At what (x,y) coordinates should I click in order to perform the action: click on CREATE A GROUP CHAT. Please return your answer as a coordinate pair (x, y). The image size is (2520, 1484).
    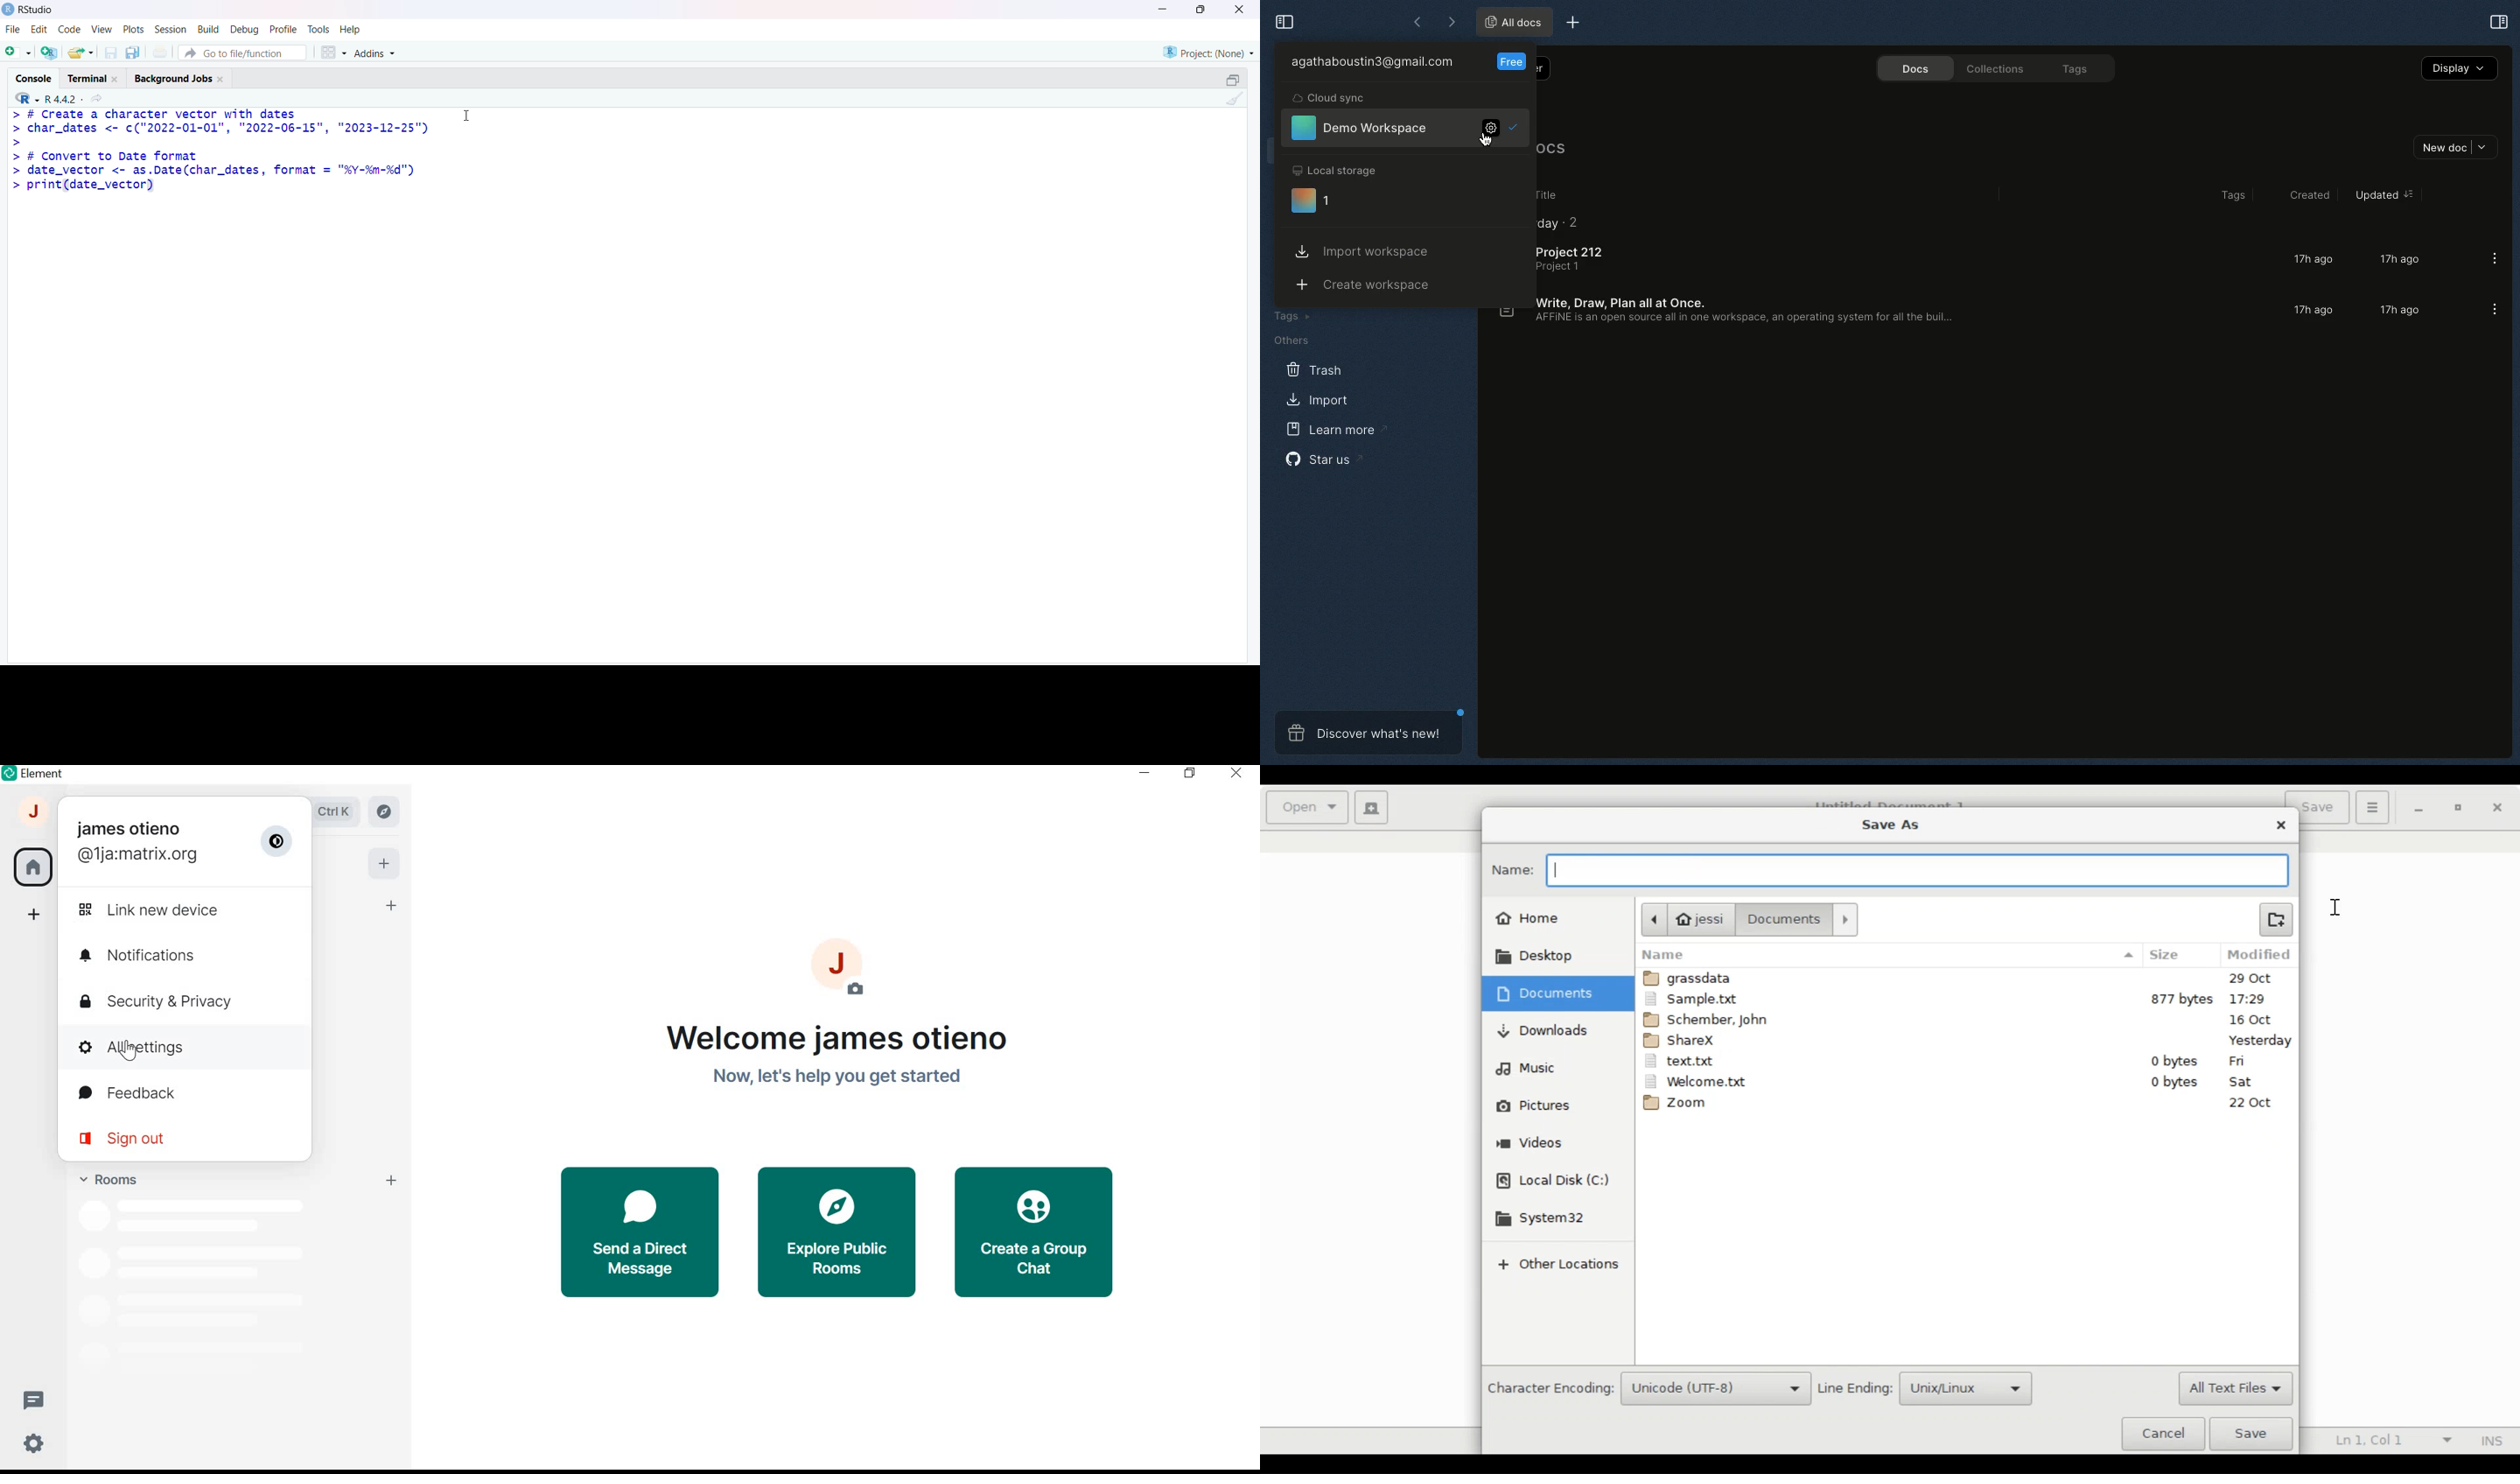
    Looking at the image, I should click on (1040, 1234).